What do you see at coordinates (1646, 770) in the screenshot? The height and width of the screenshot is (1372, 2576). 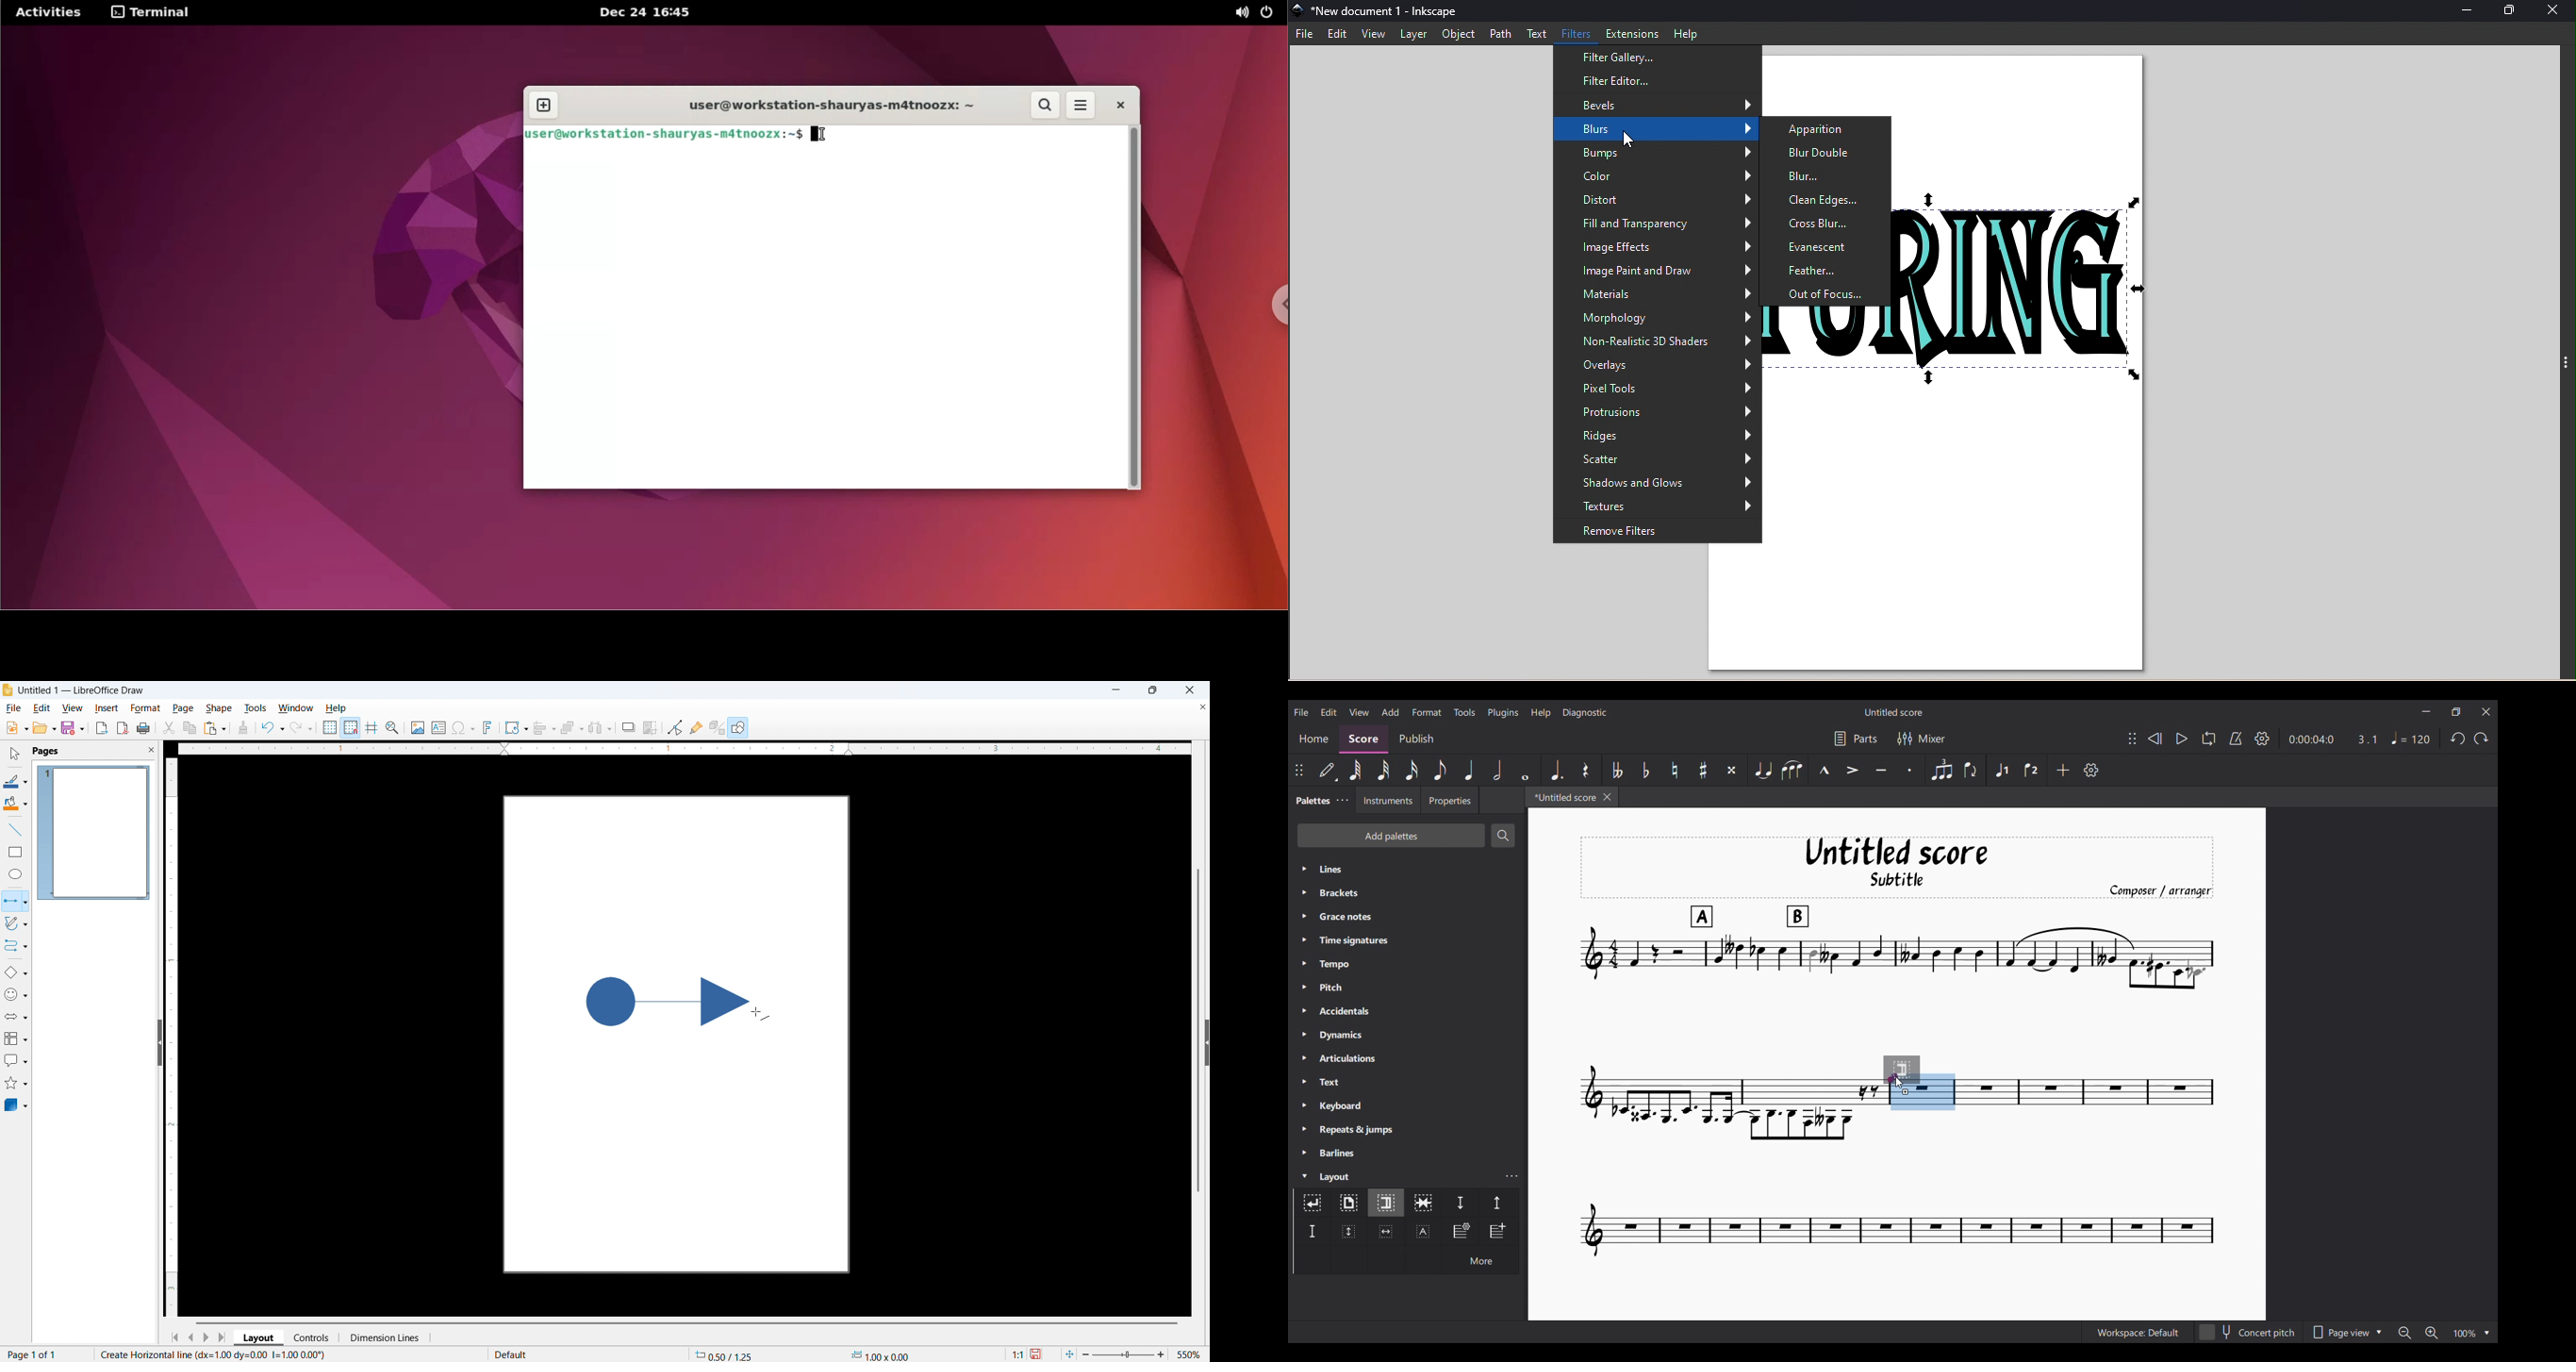 I see `Toggle flat` at bounding box center [1646, 770].